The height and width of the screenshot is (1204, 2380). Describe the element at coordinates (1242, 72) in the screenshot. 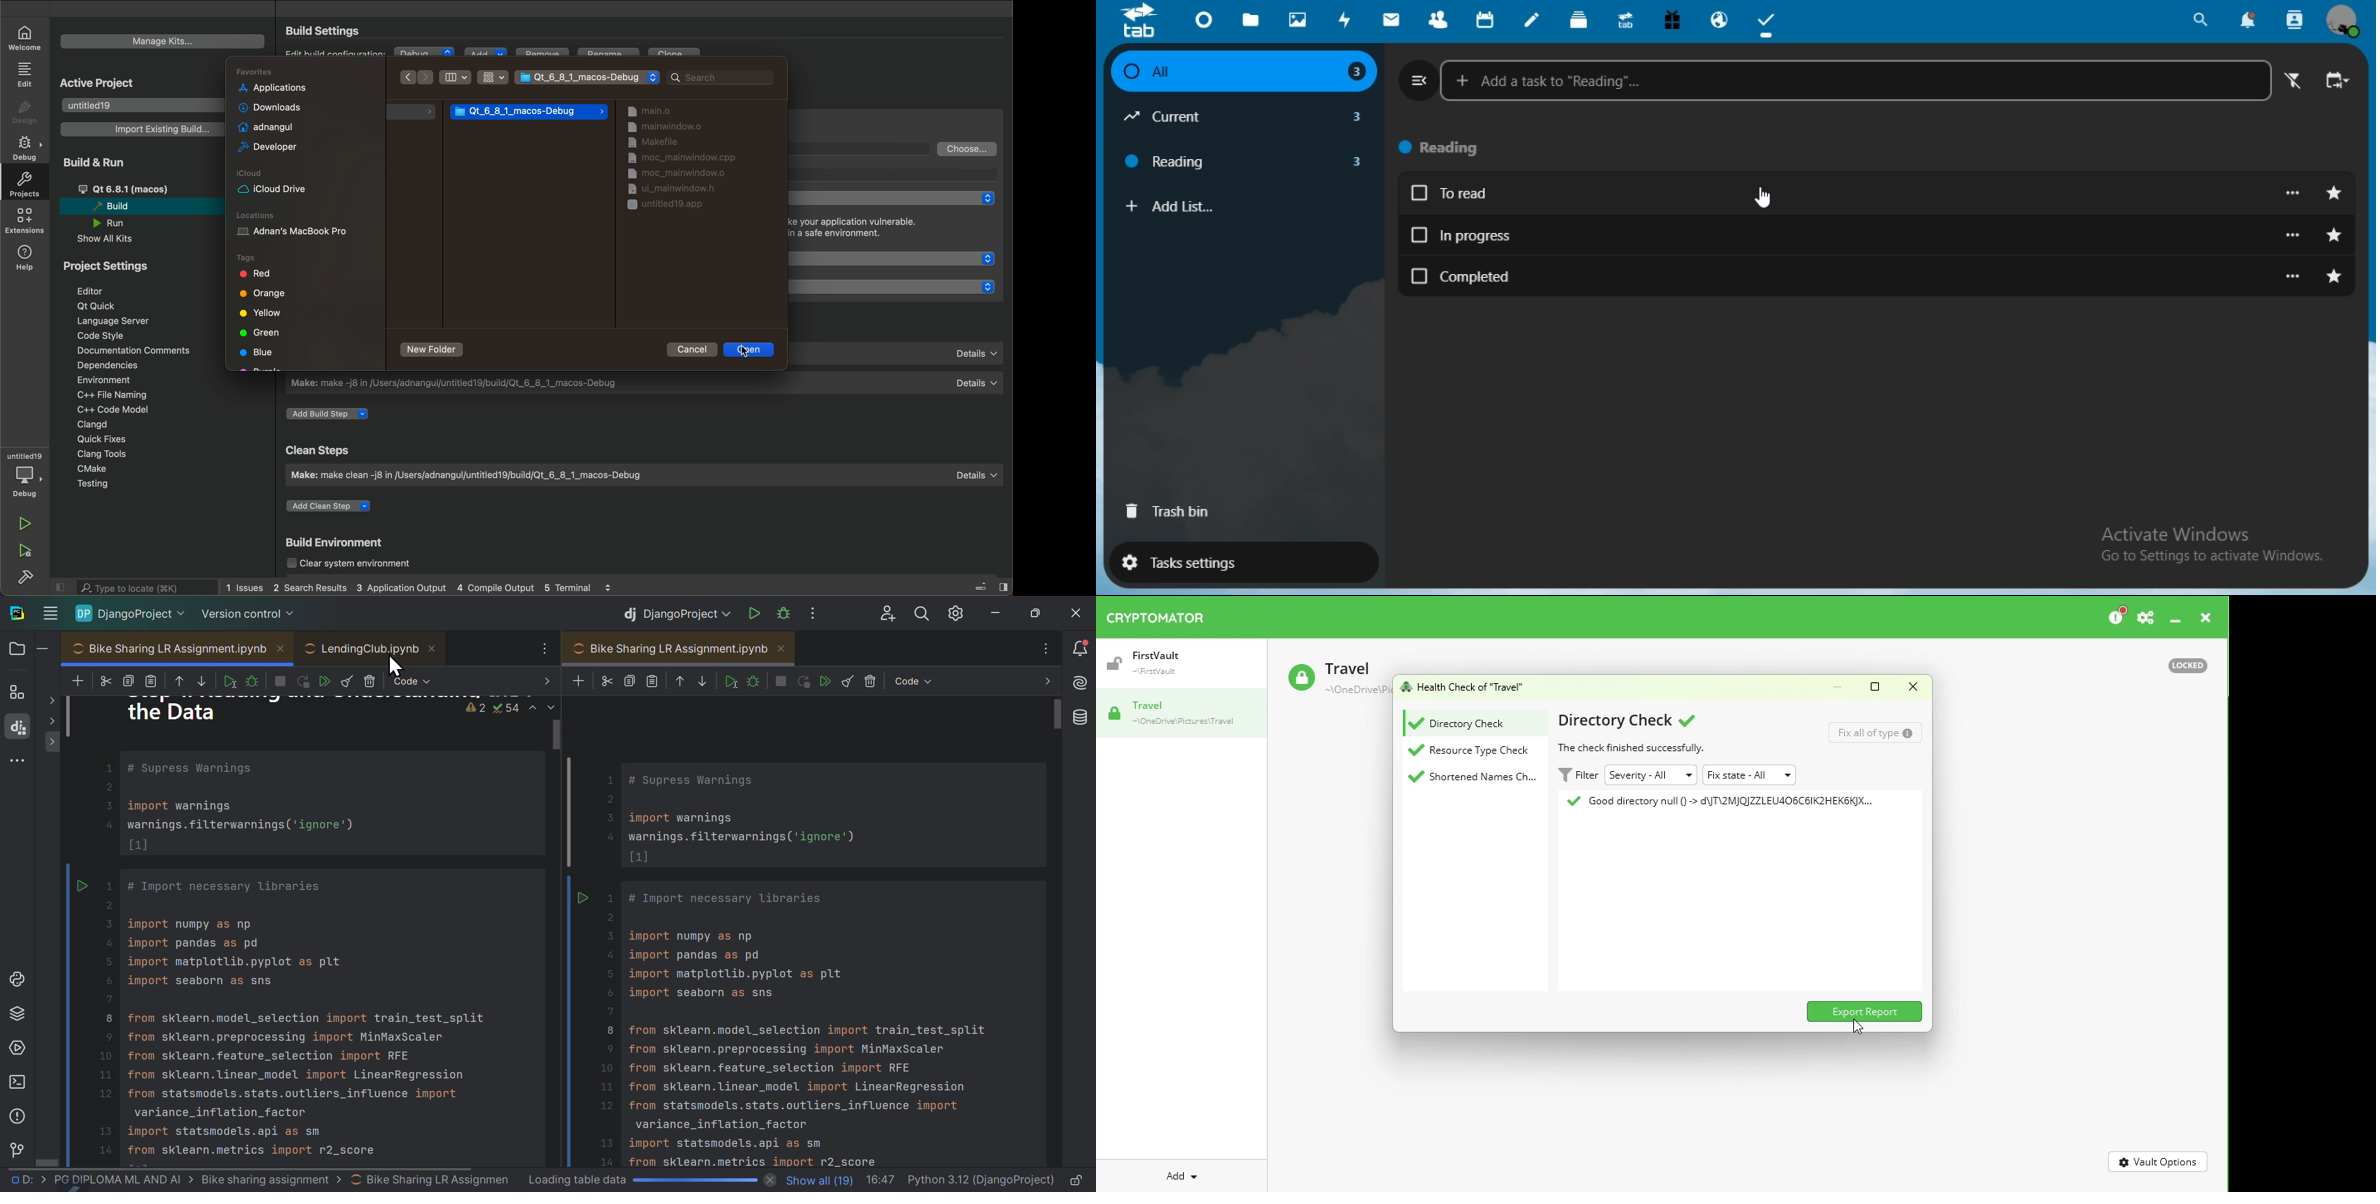

I see `all ` at that location.